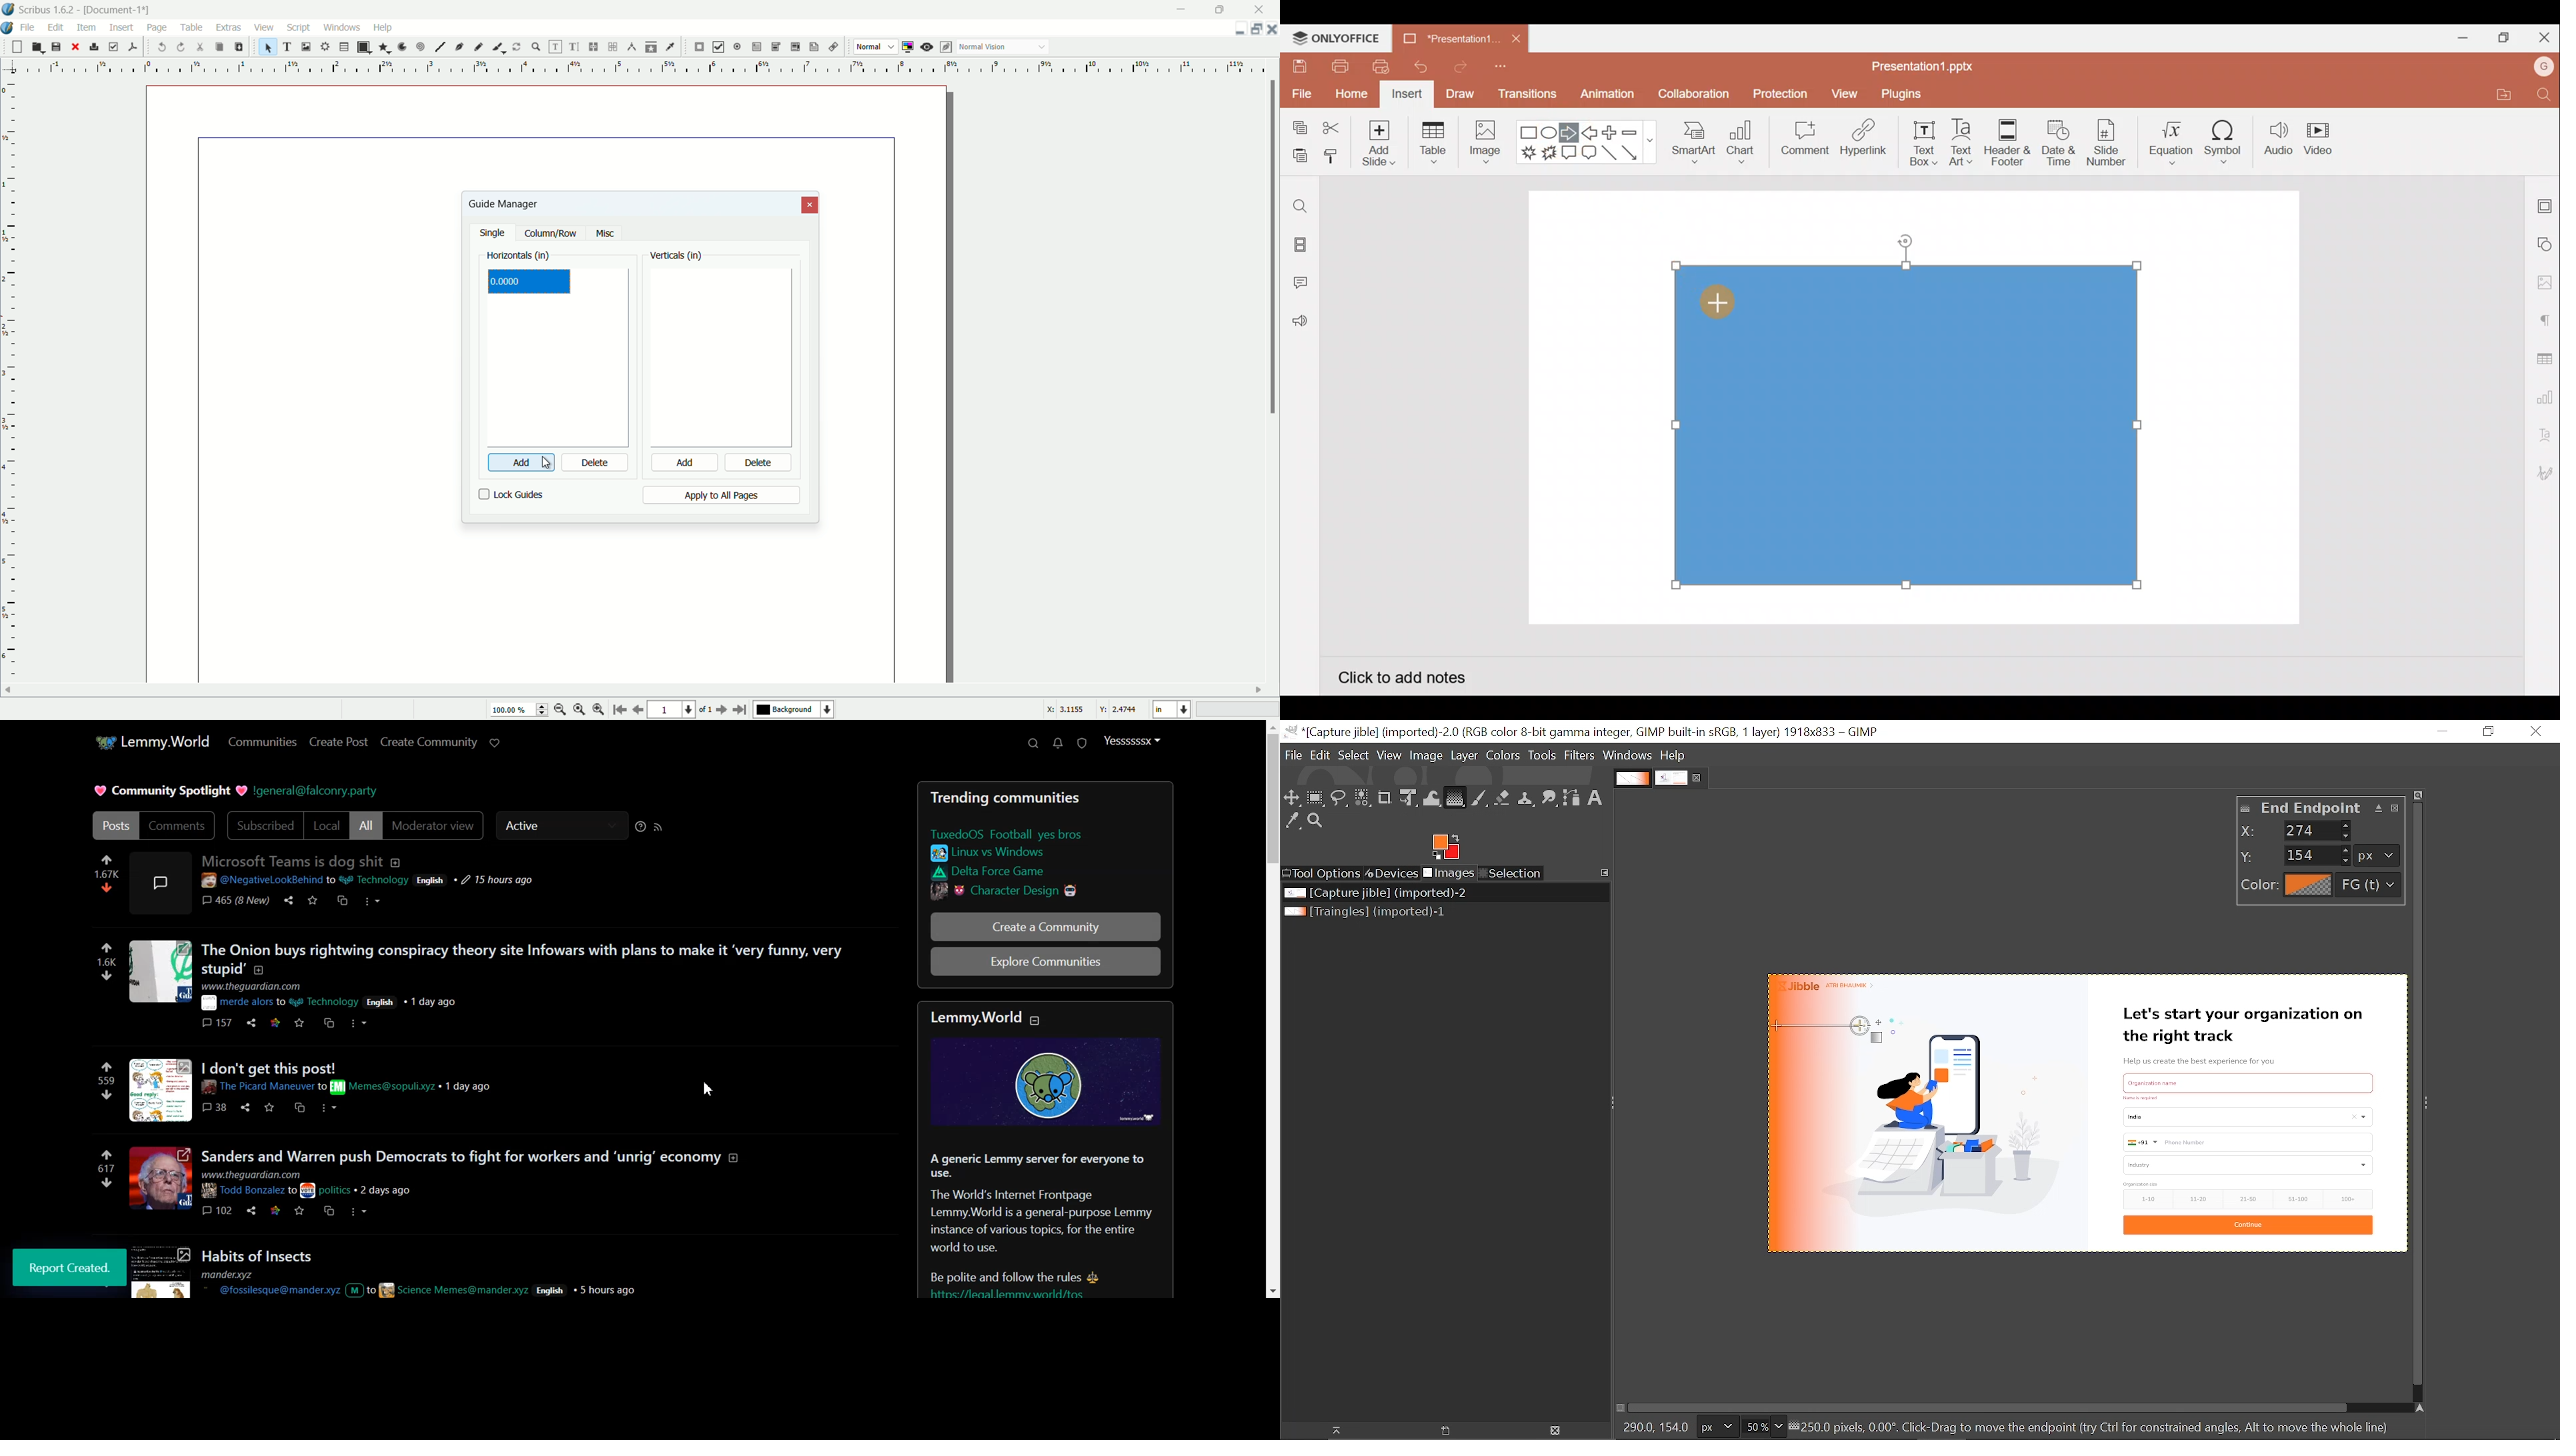 Image resolution: width=2576 pixels, height=1456 pixels. I want to click on Posts, so click(551, 1270).